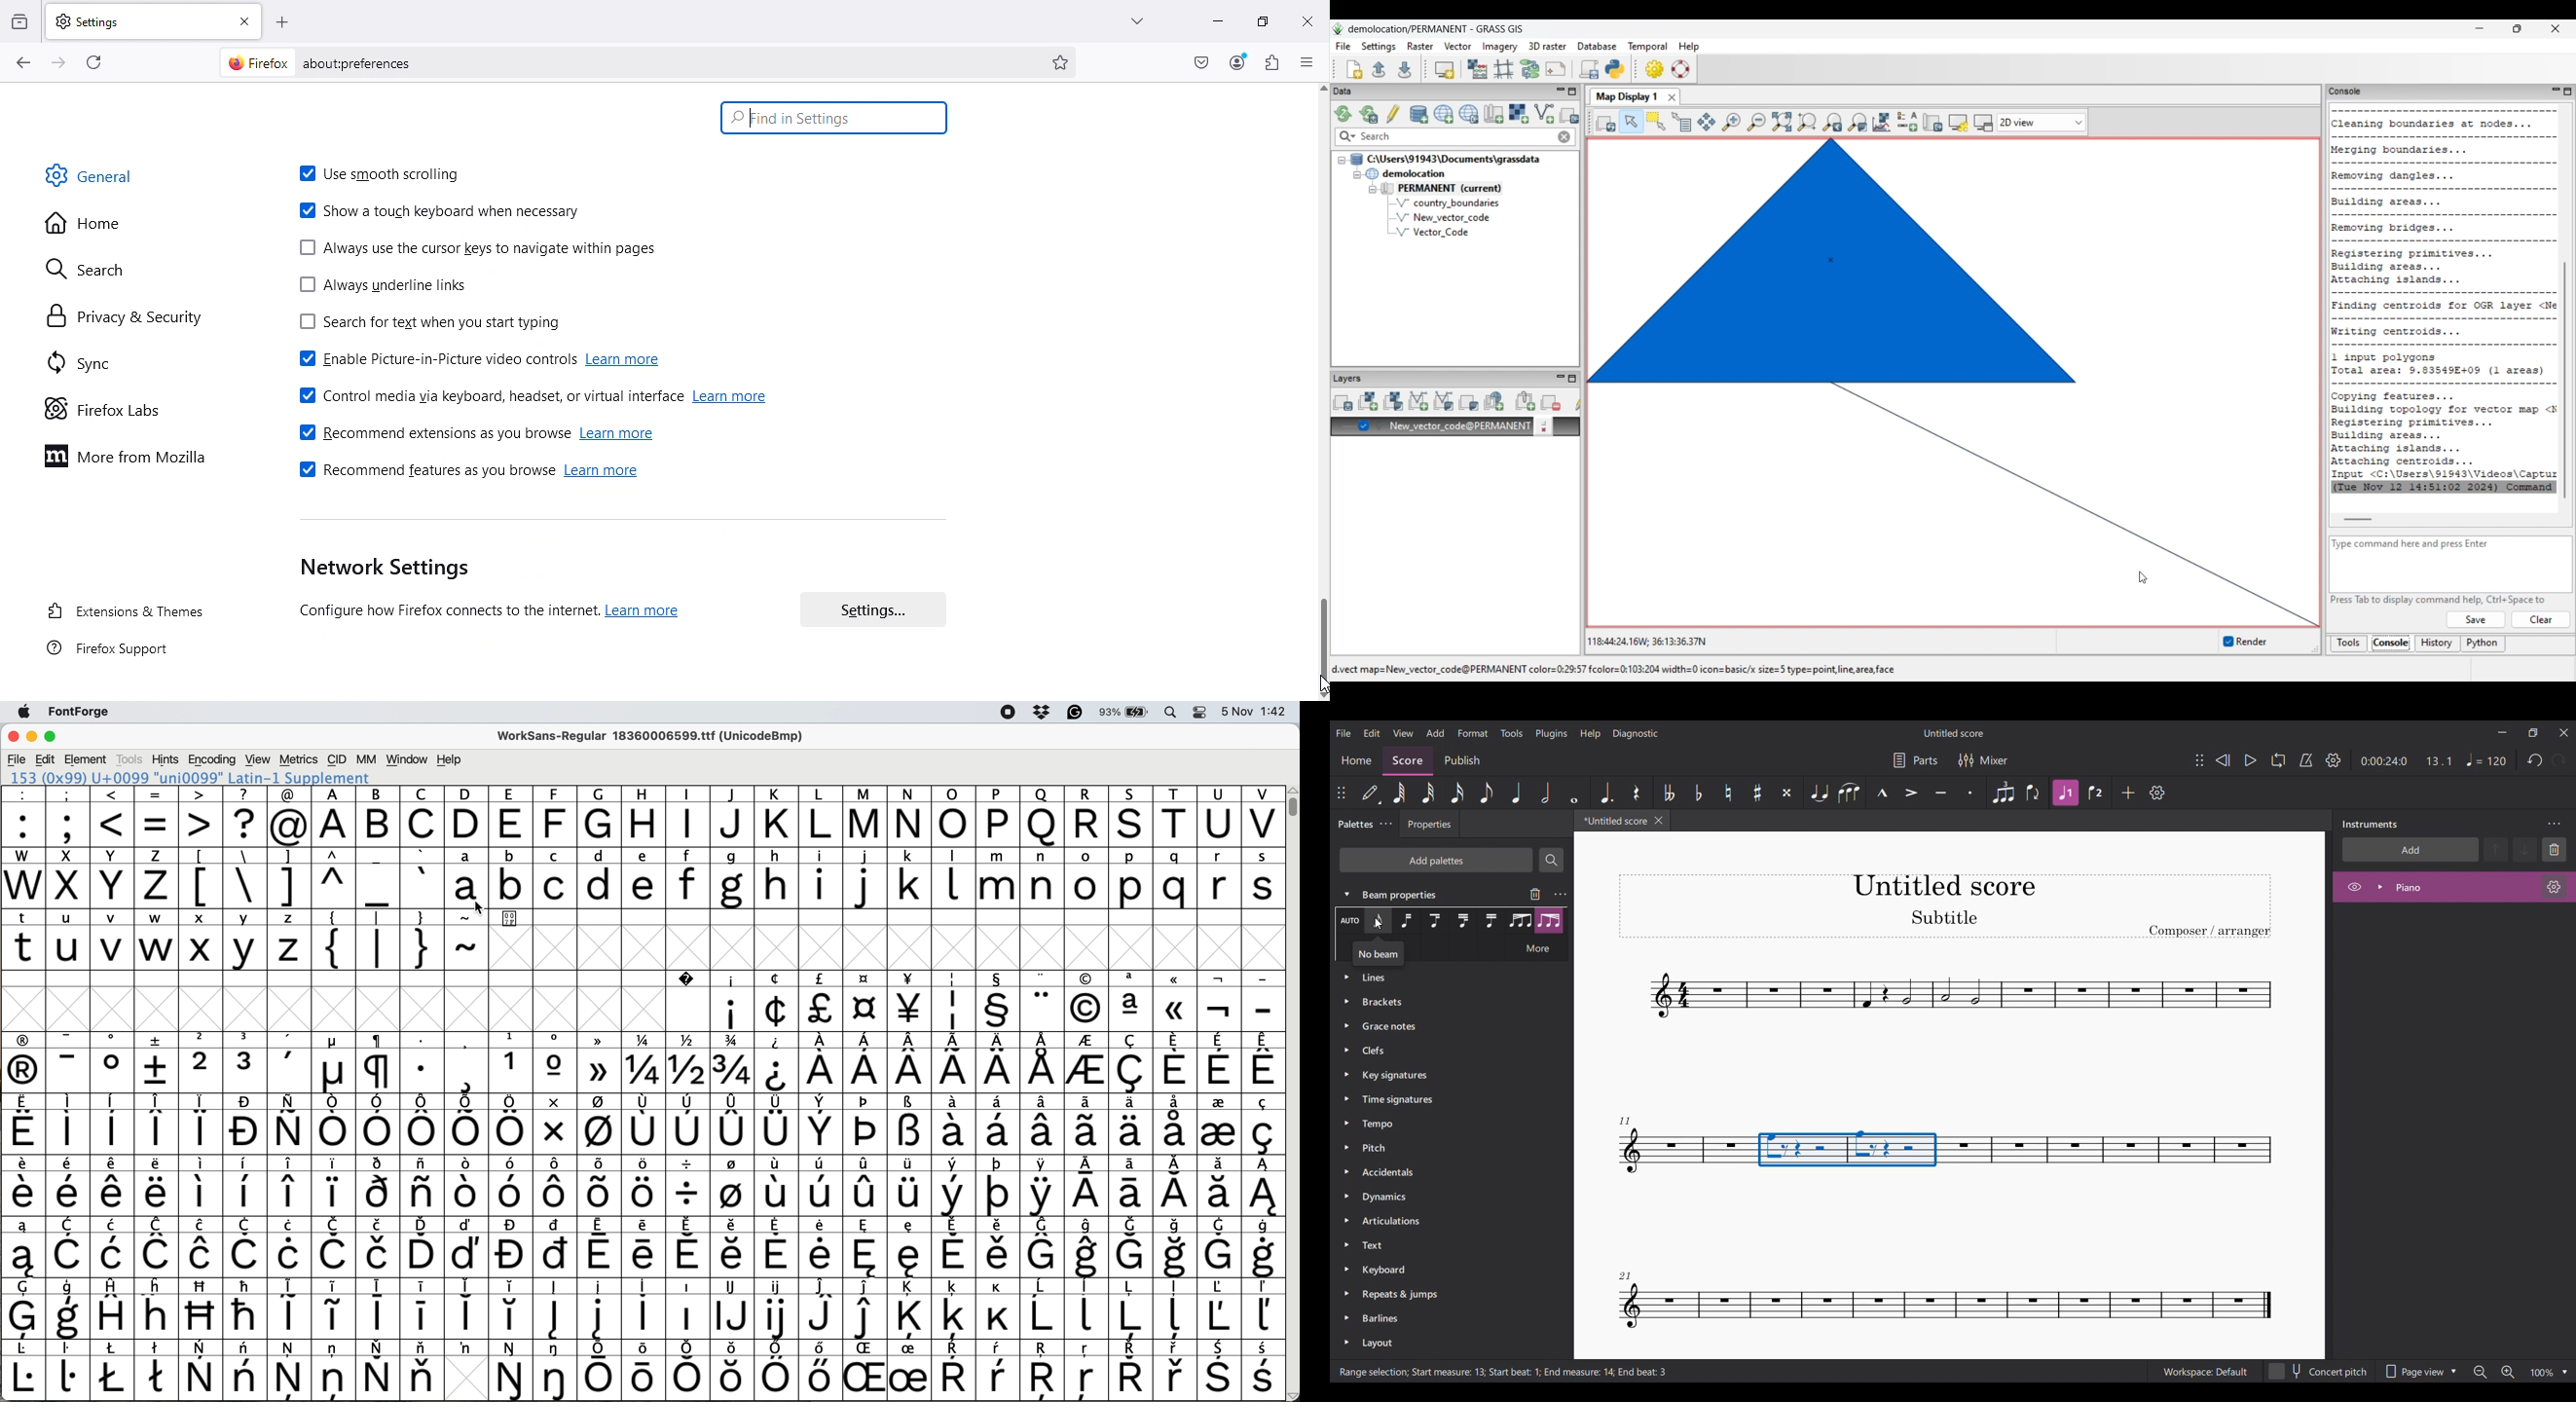 This screenshot has height=1428, width=2576. I want to click on vertical scroll bar, so click(1292, 802).